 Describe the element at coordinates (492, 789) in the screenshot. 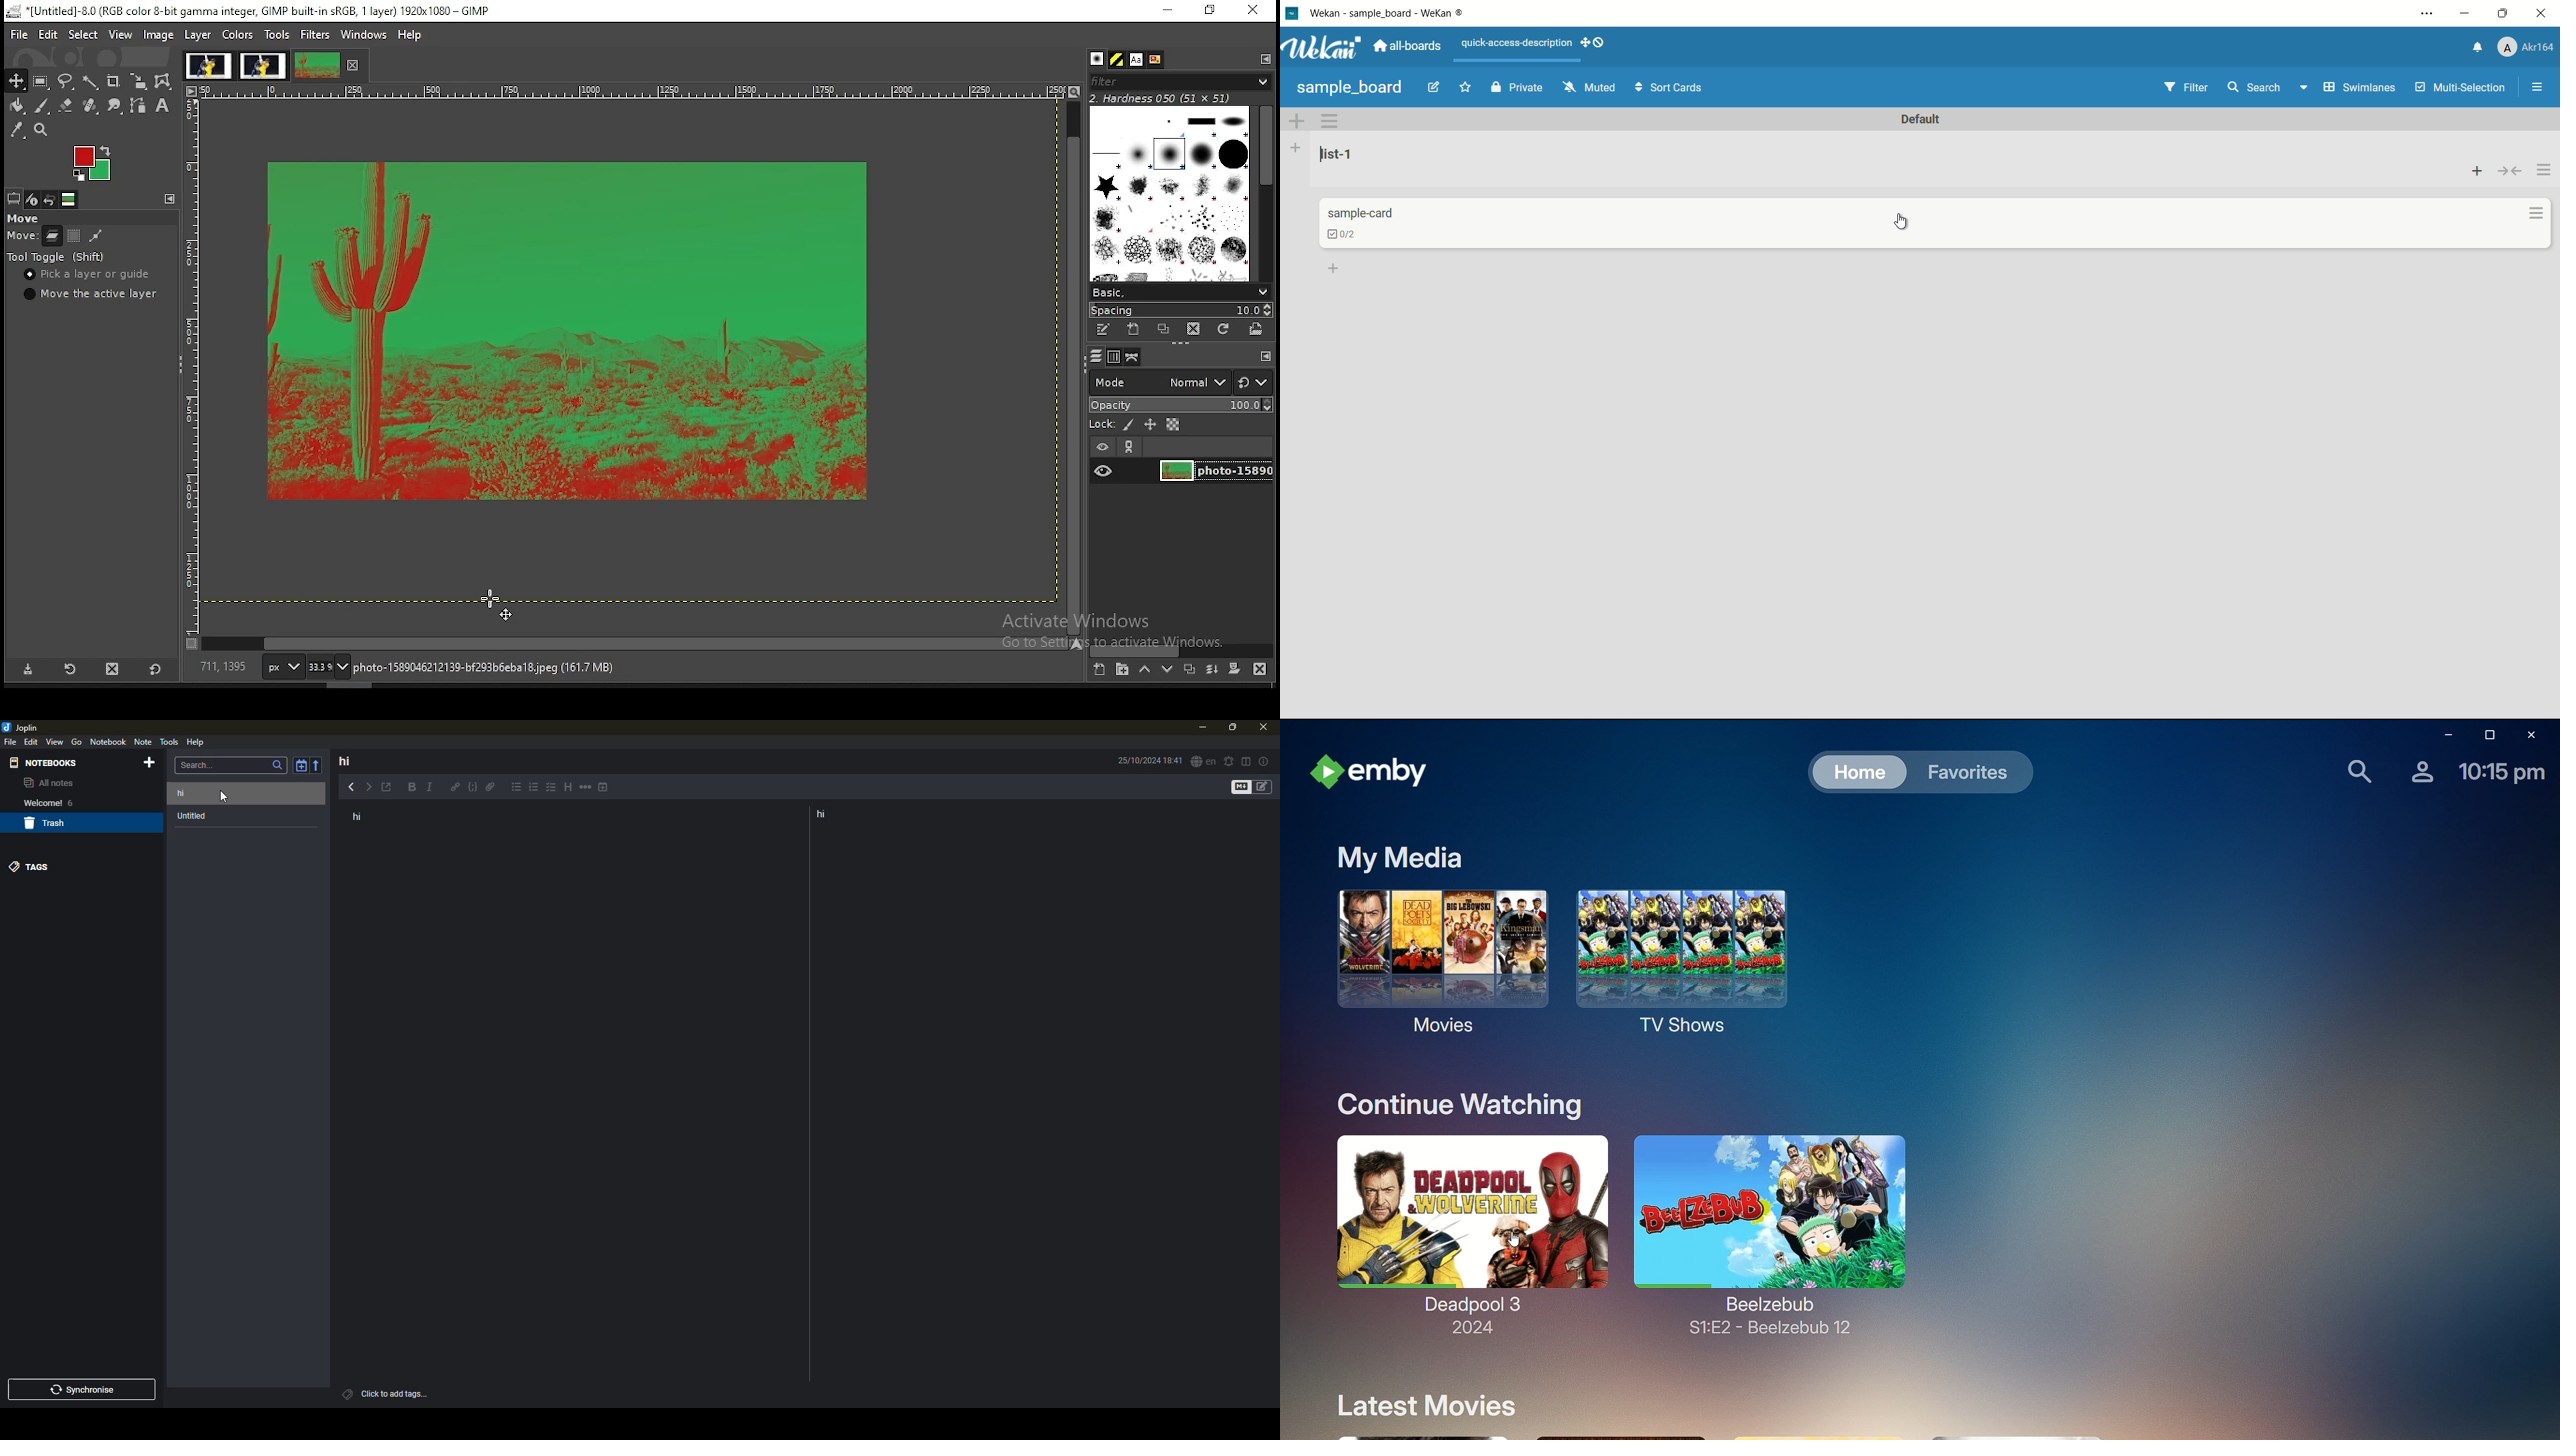

I see `attach file` at that location.